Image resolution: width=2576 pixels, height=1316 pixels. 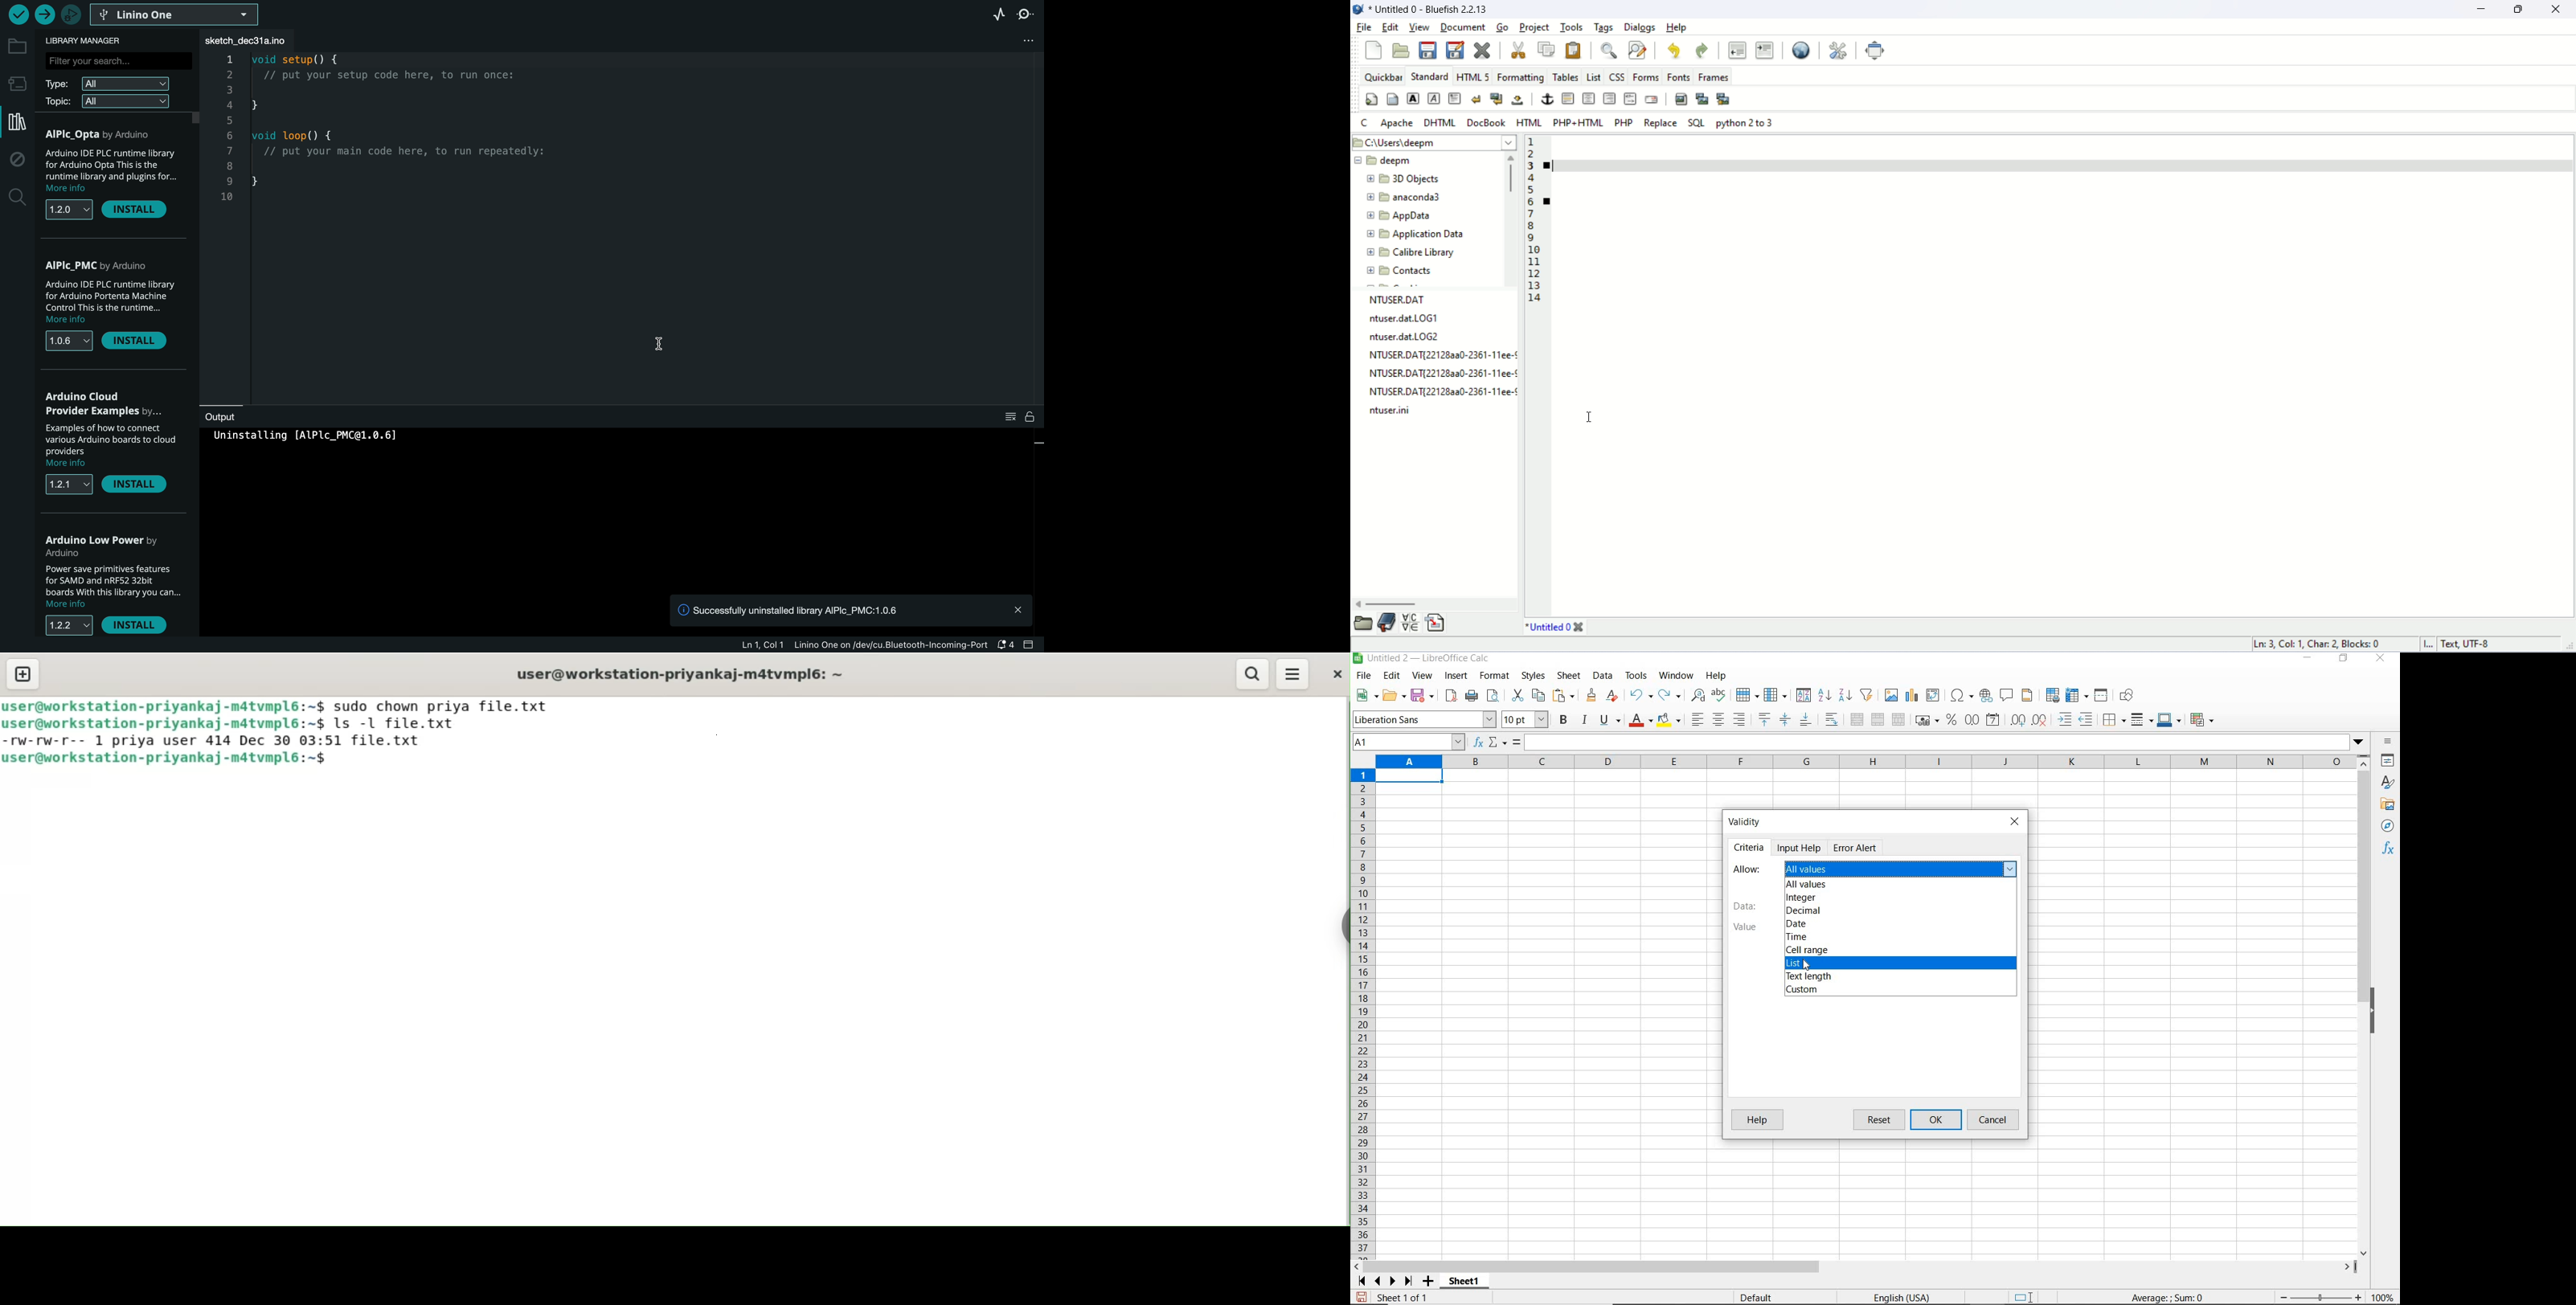 I want to click on image, so click(x=1359, y=10).